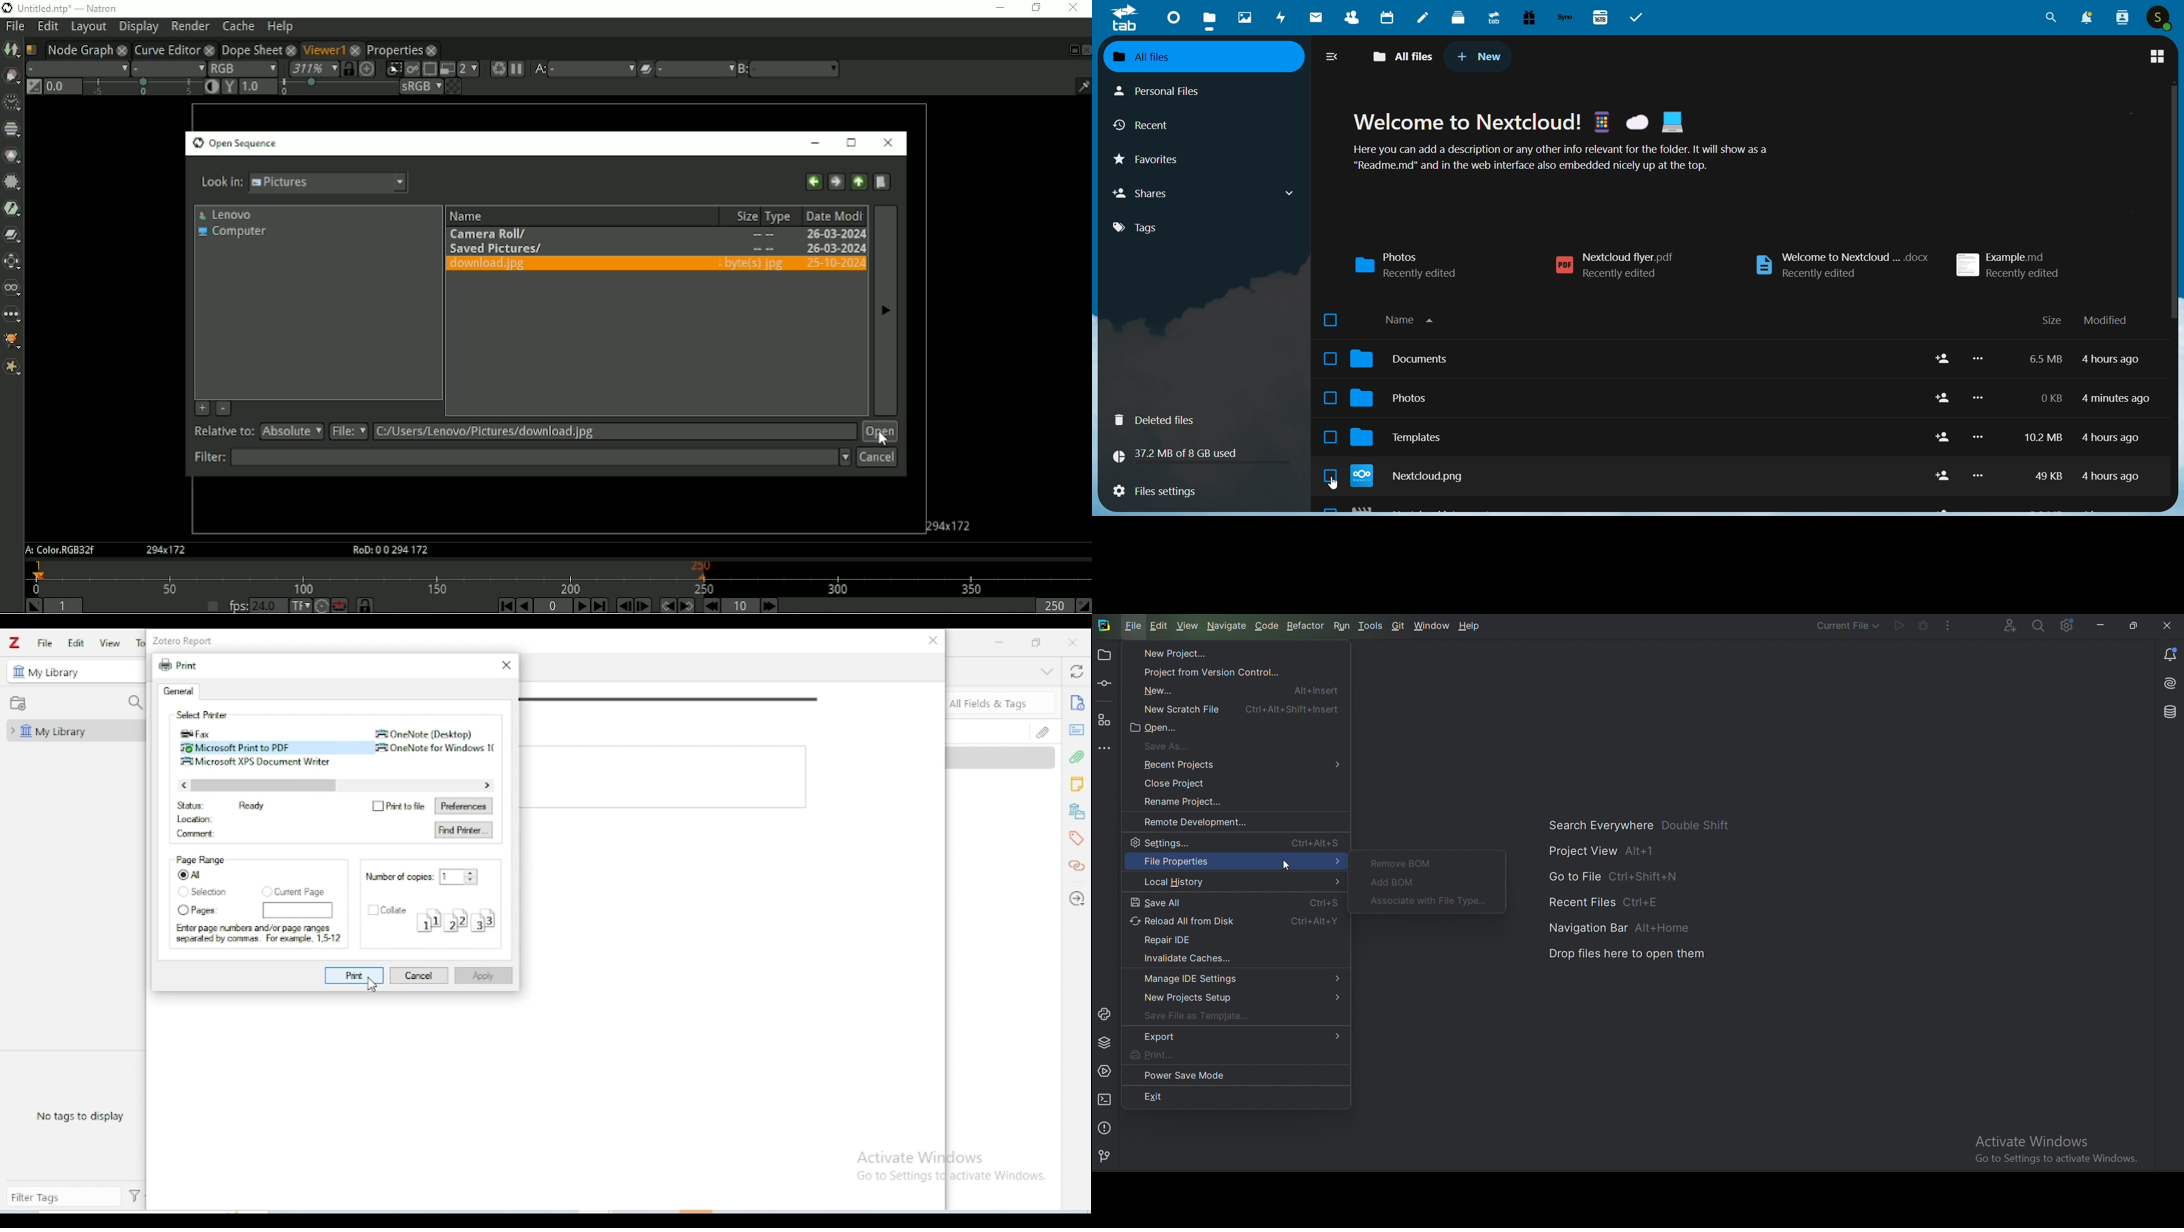 The height and width of the screenshot is (1232, 2184). What do you see at coordinates (1565, 19) in the screenshot?
I see `synology` at bounding box center [1565, 19].